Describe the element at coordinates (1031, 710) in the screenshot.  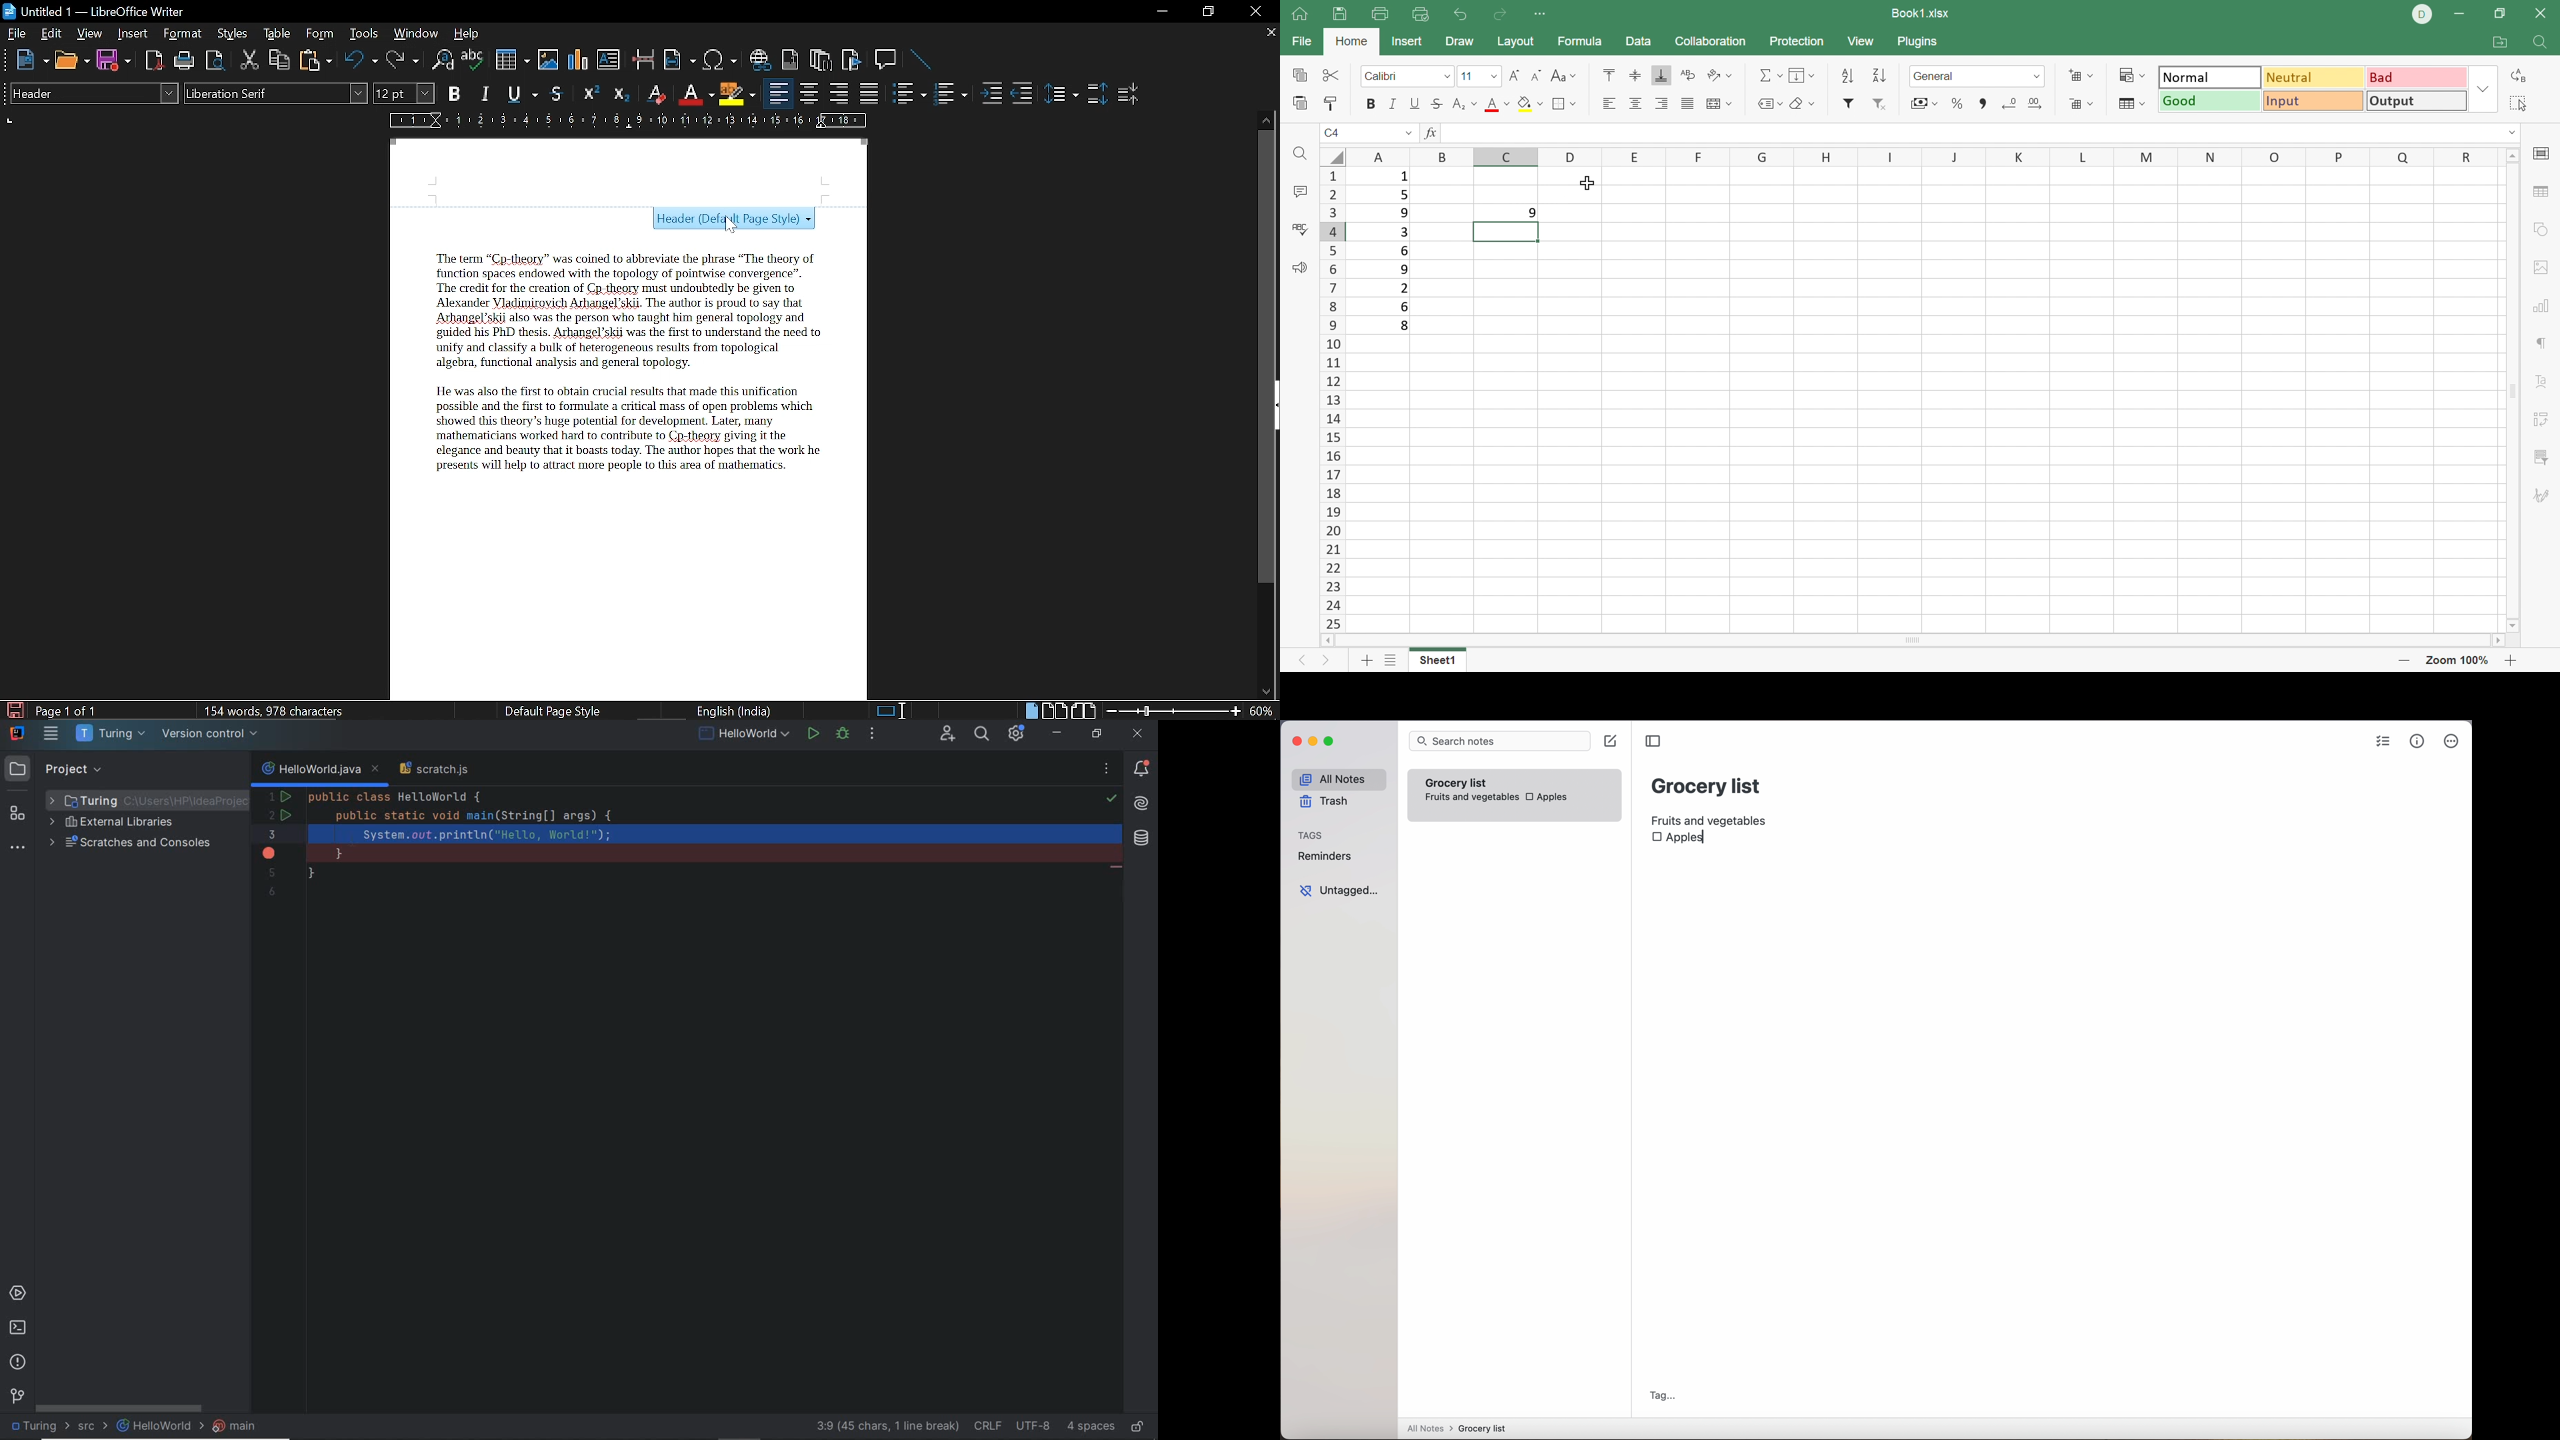
I see `Single page view` at that location.